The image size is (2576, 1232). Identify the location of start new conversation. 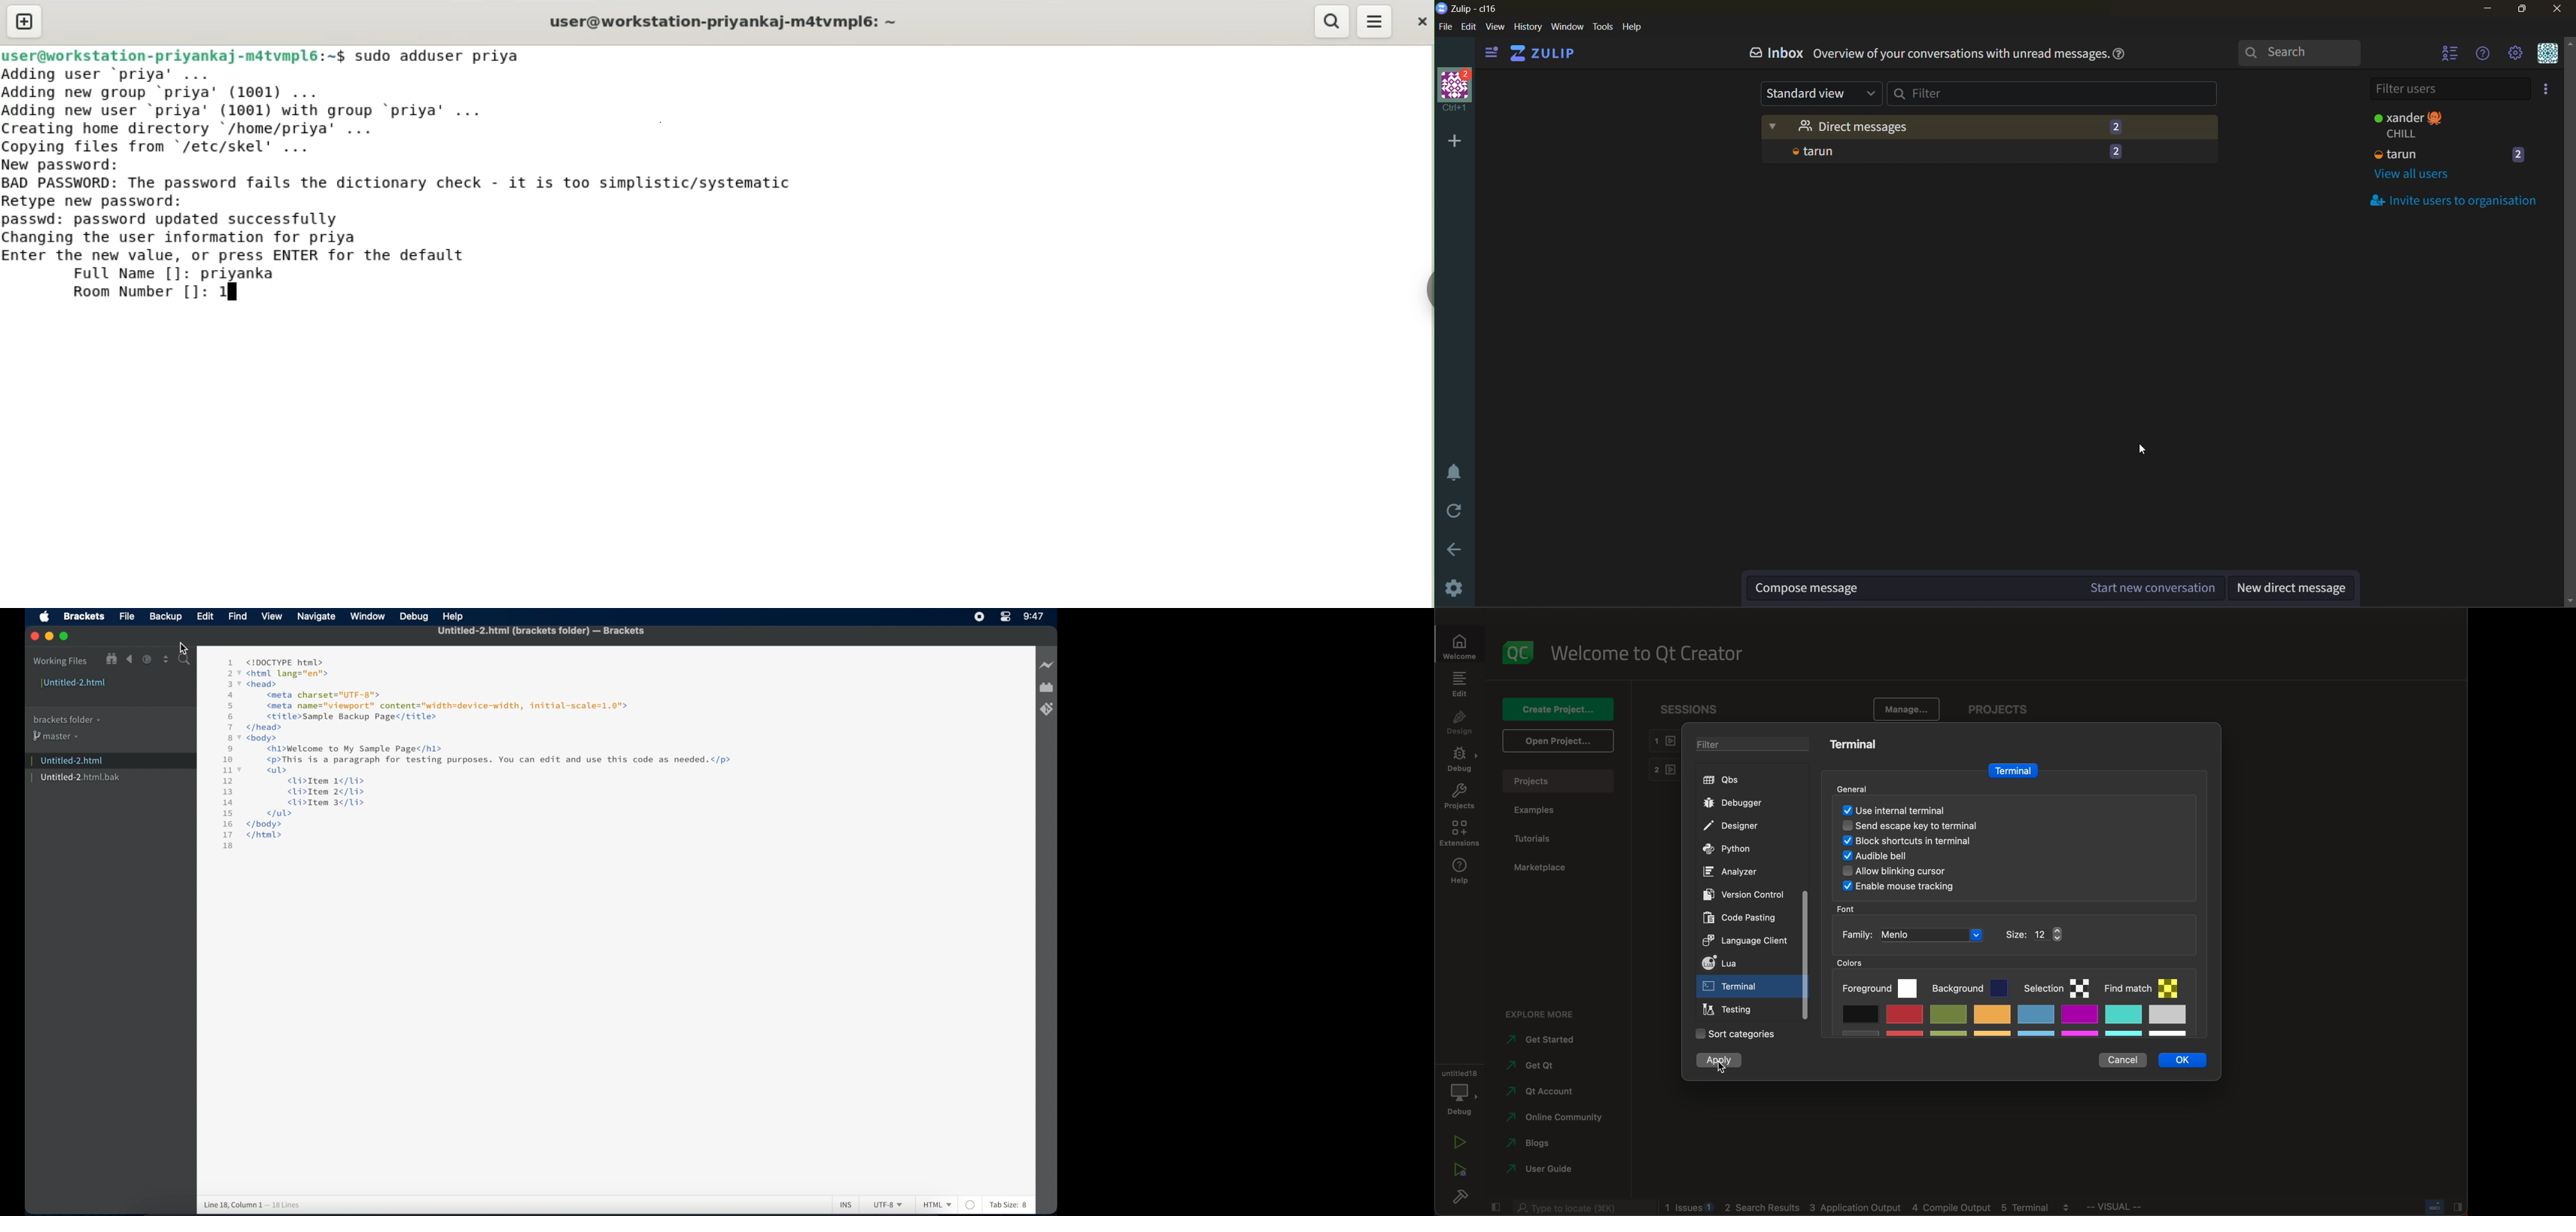
(1987, 585).